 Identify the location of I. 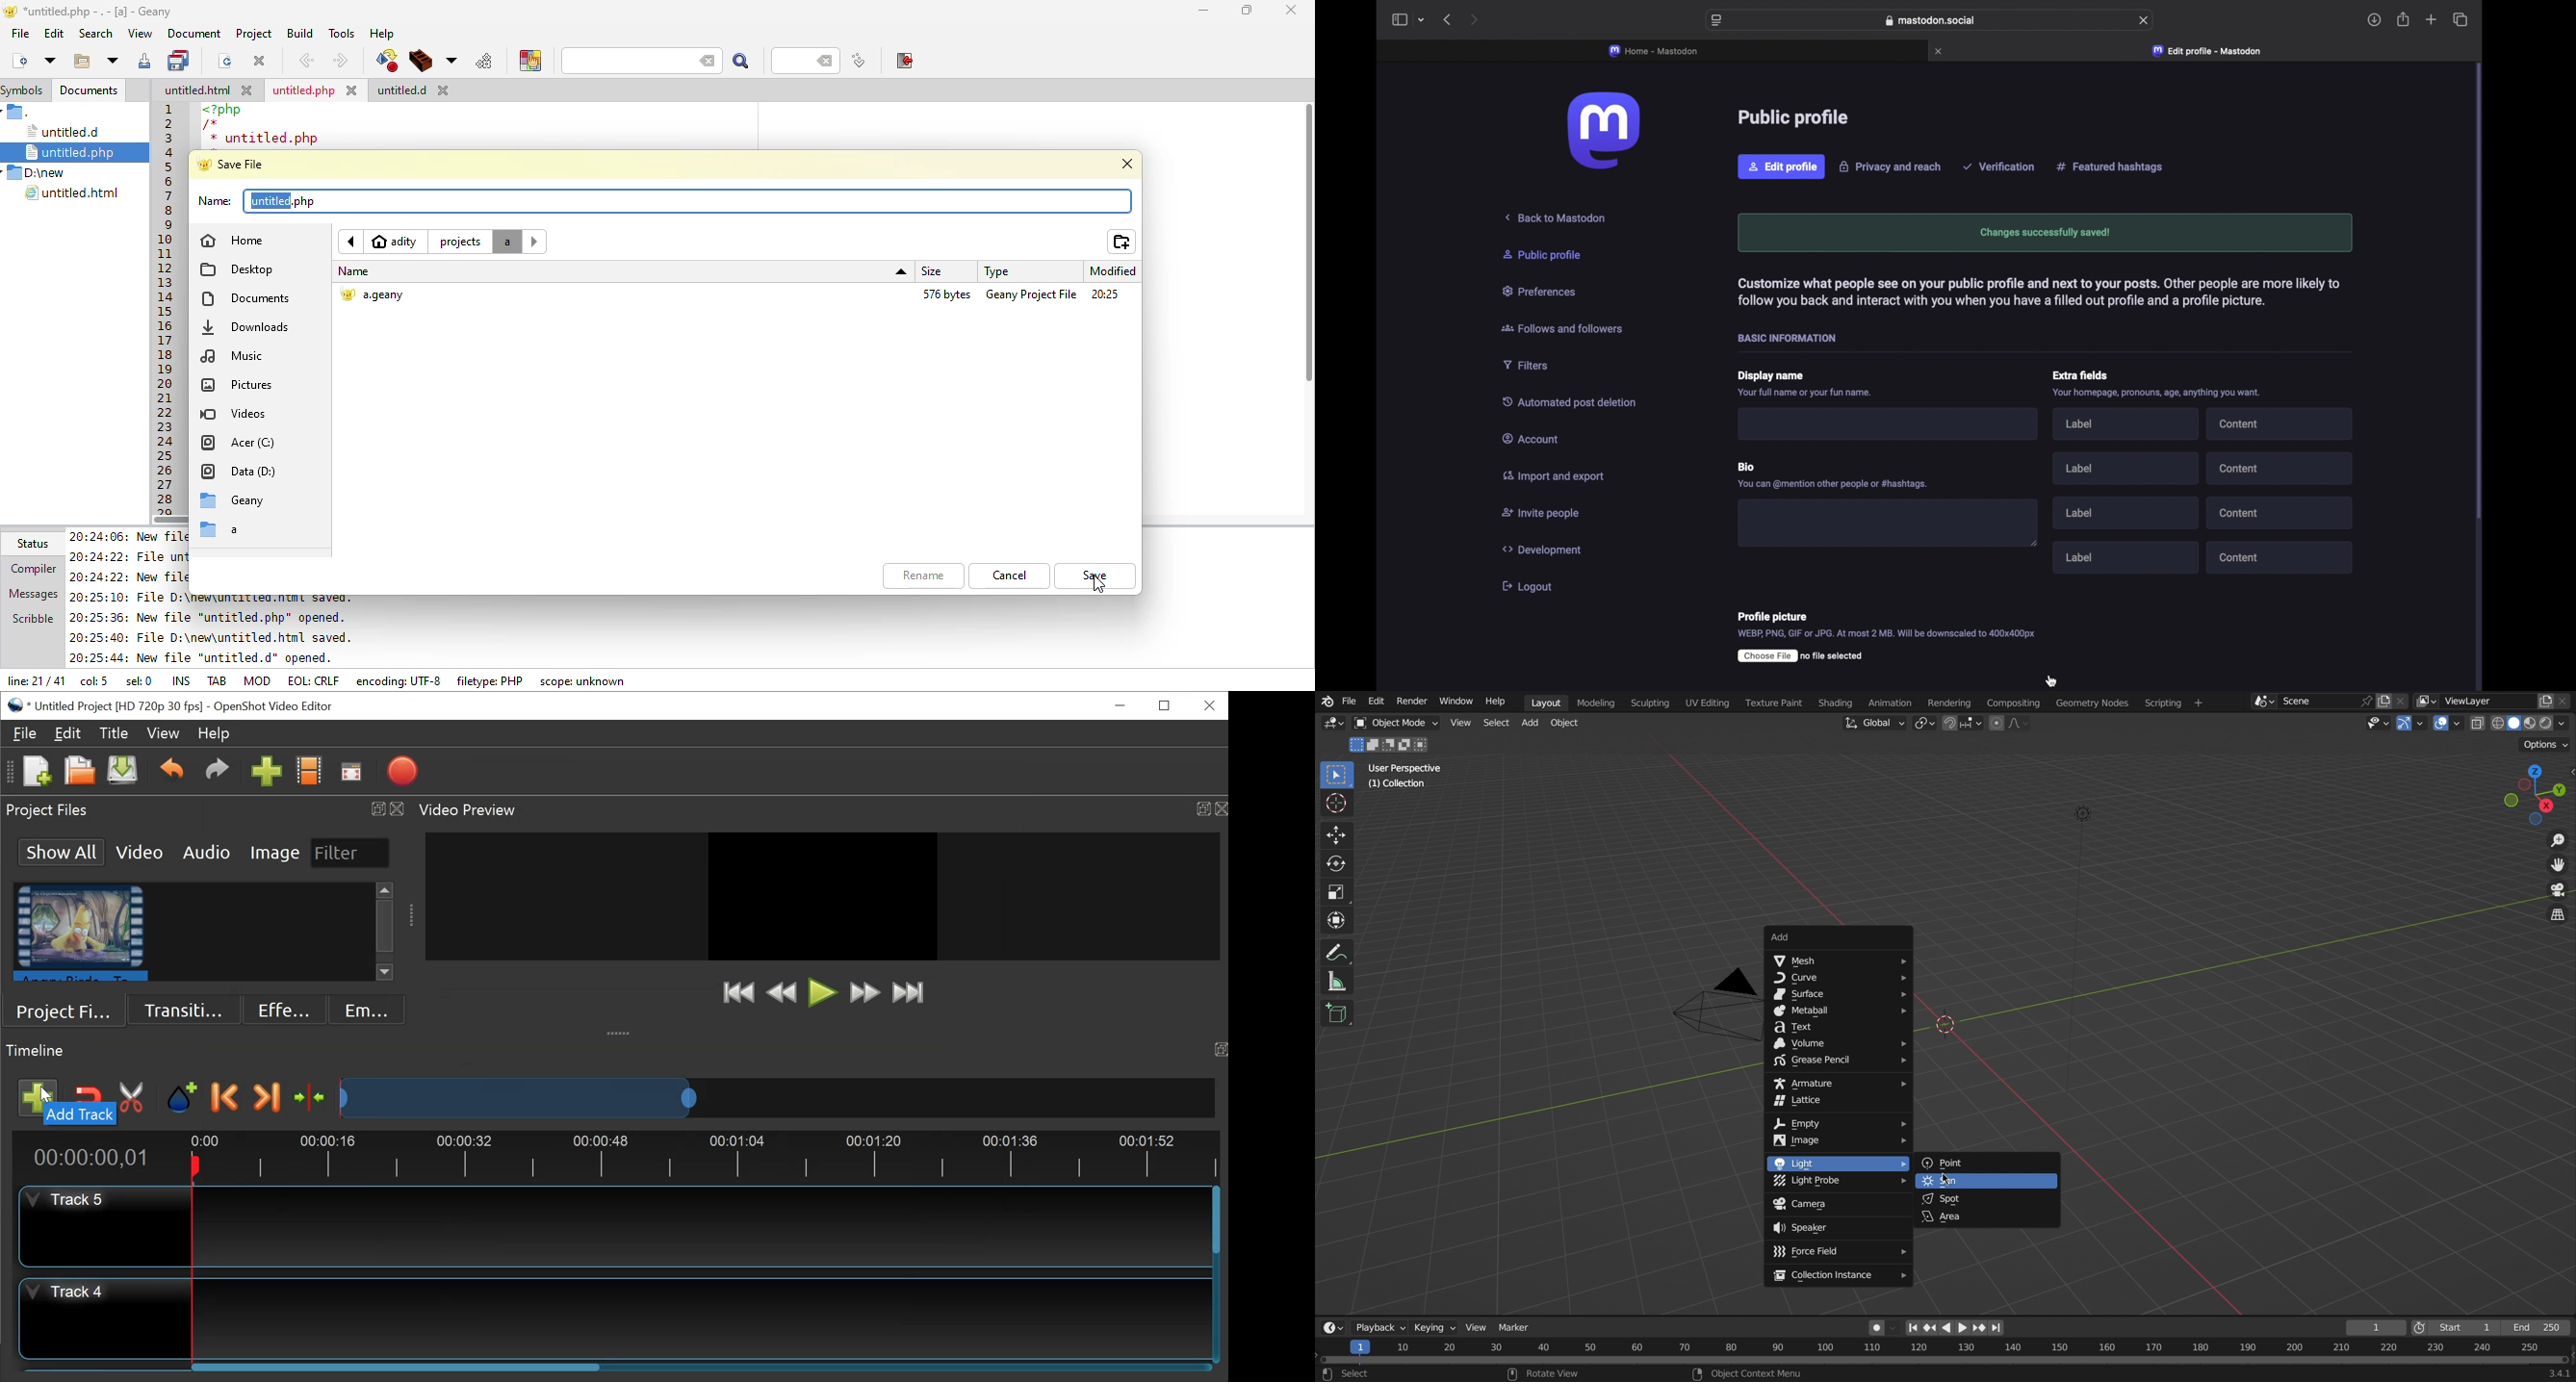
(1888, 425).